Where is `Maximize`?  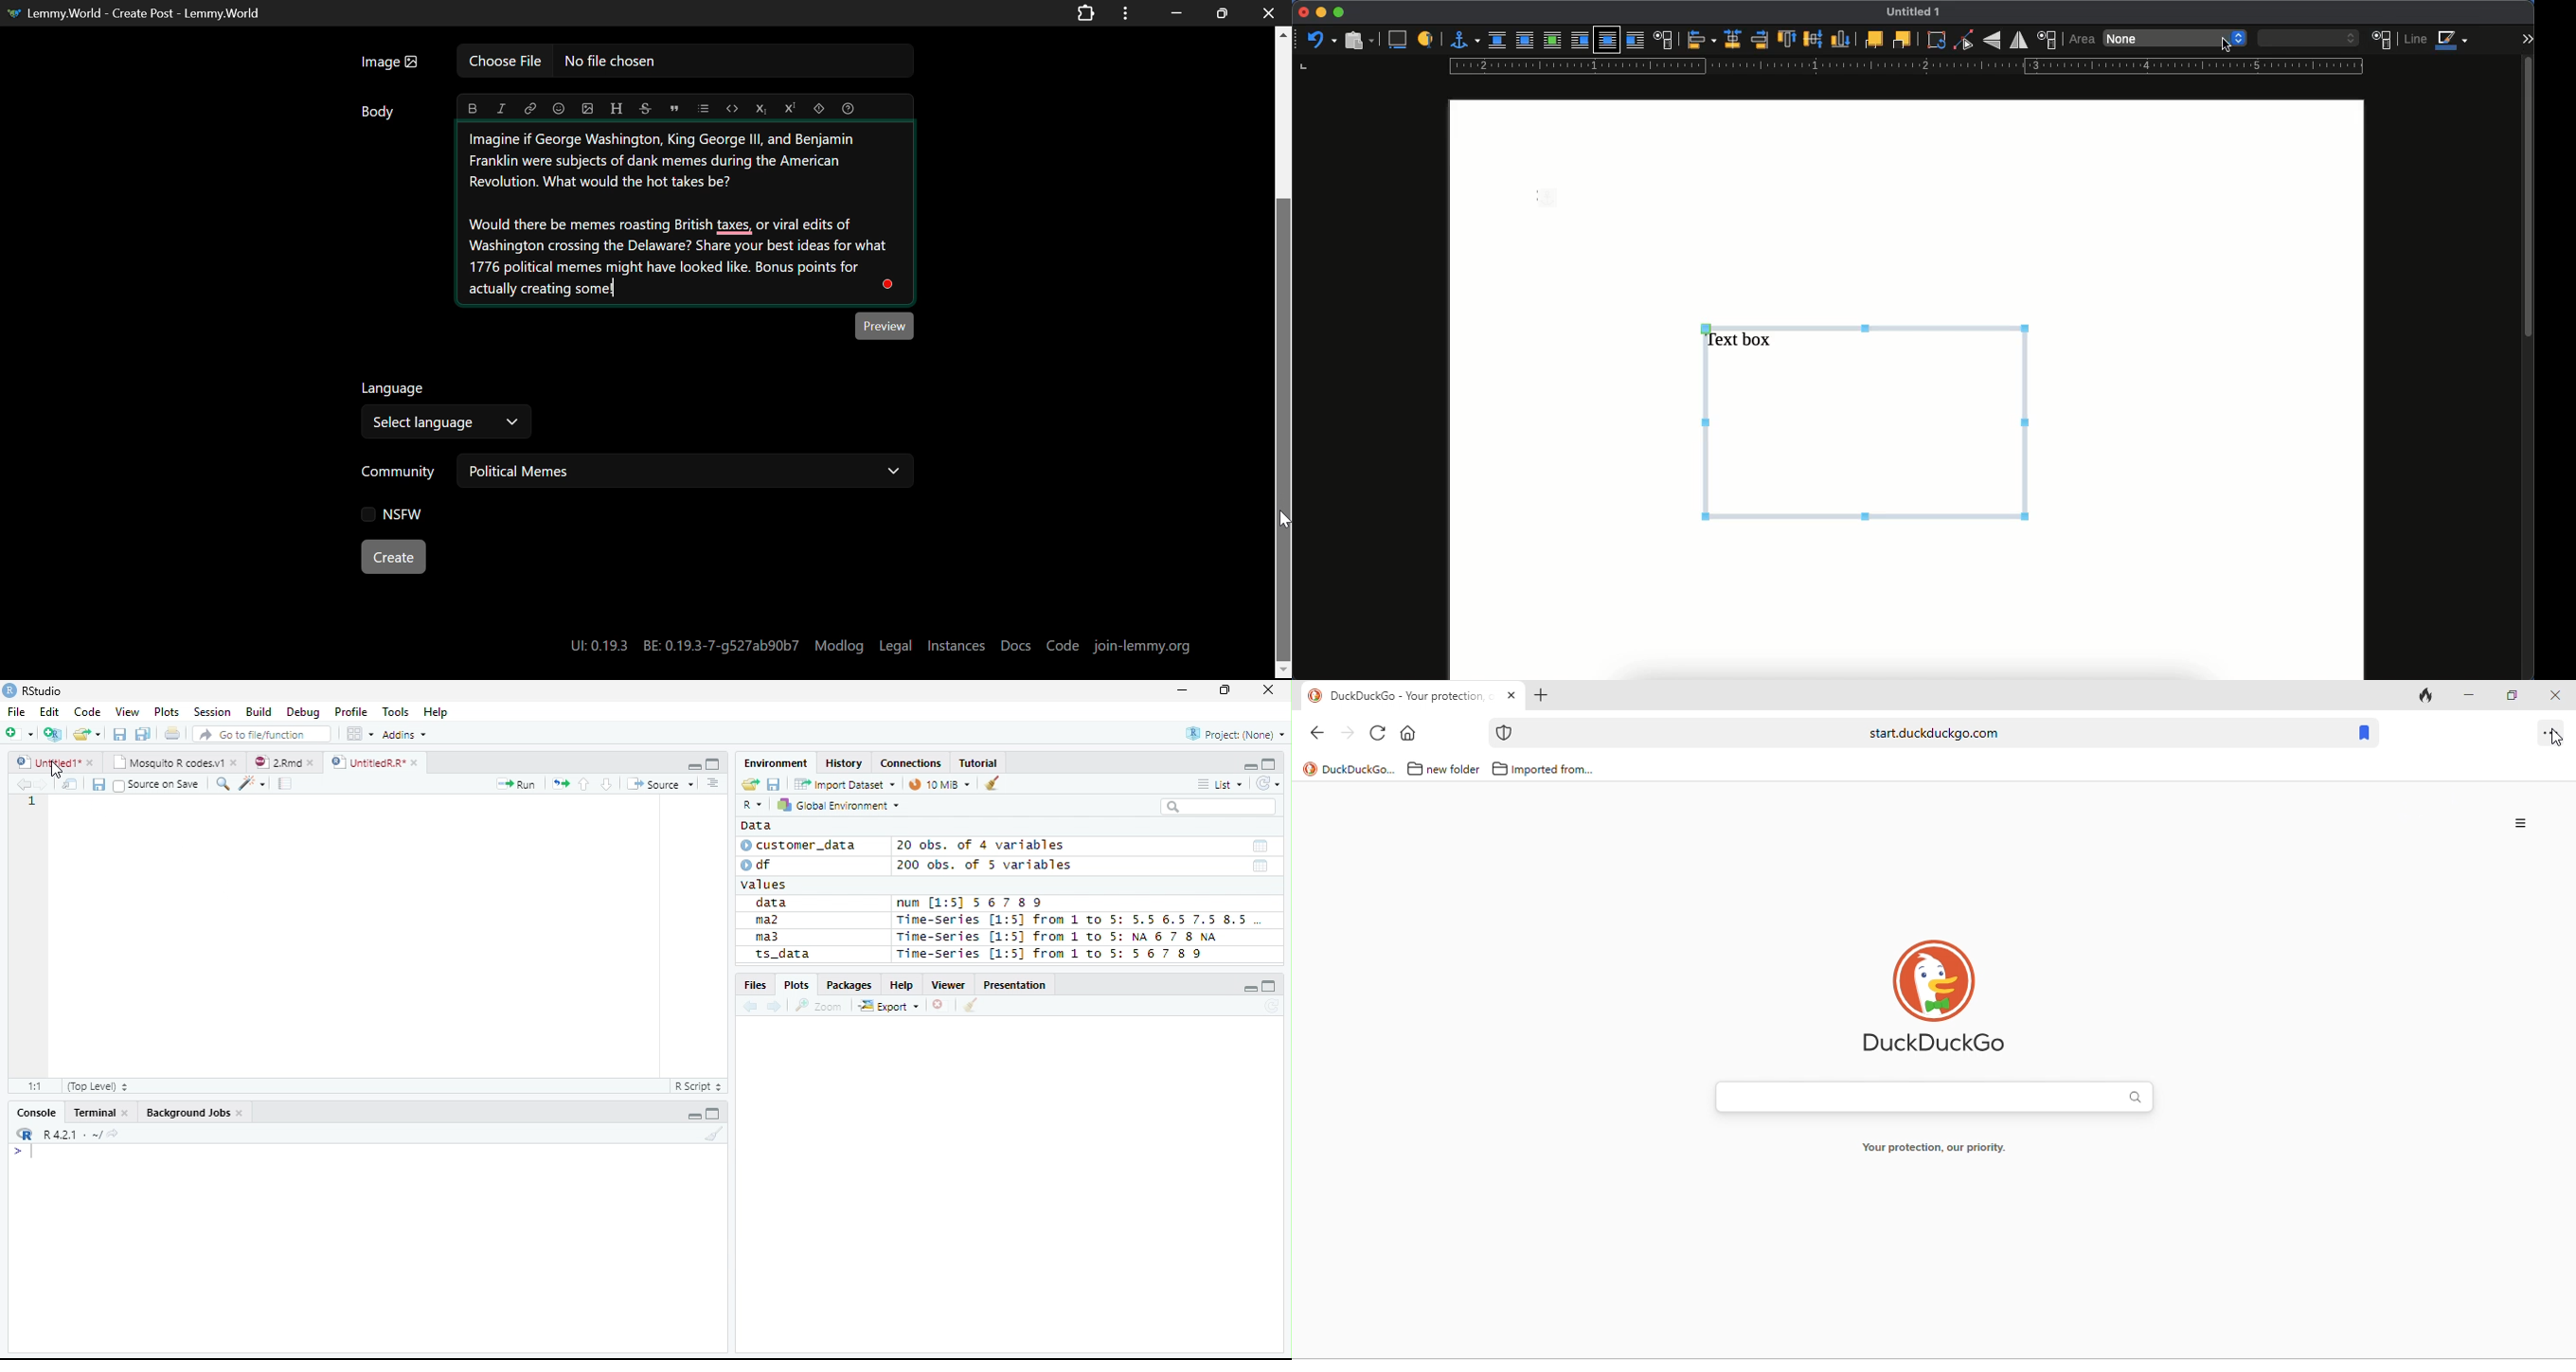 Maximize is located at coordinates (1271, 986).